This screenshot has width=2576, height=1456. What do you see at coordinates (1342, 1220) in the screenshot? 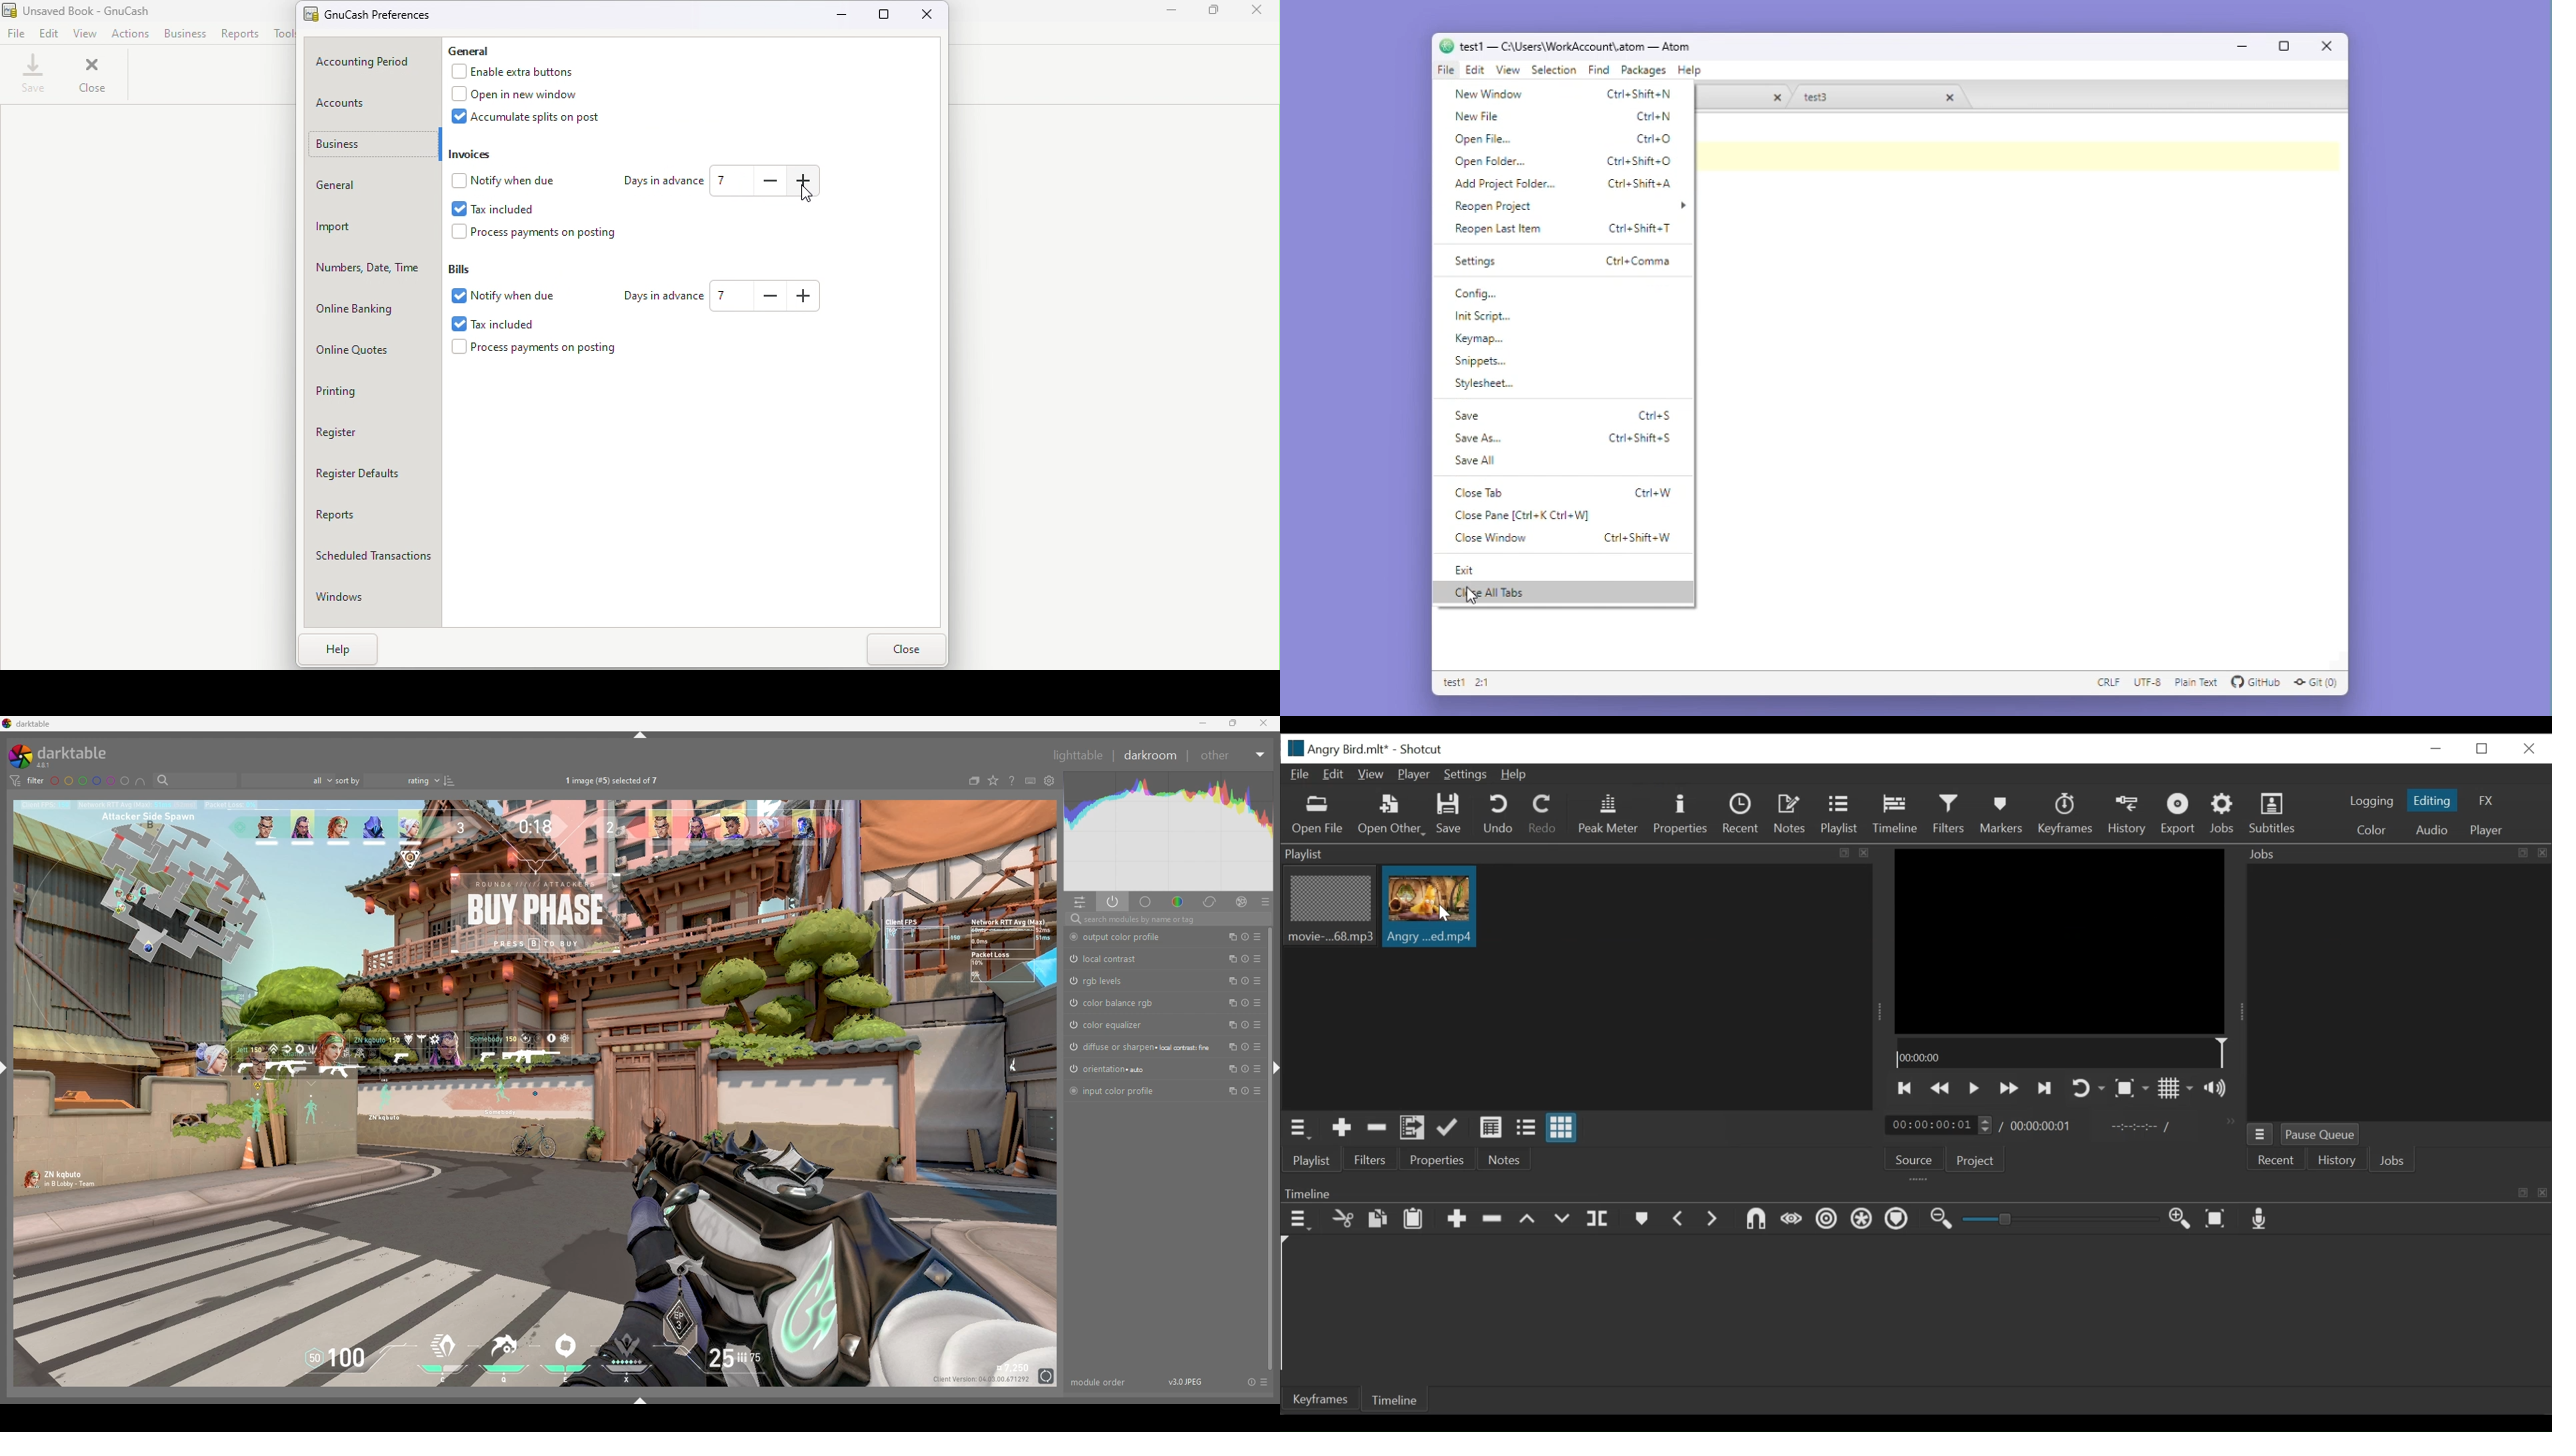
I see `Cut` at bounding box center [1342, 1220].